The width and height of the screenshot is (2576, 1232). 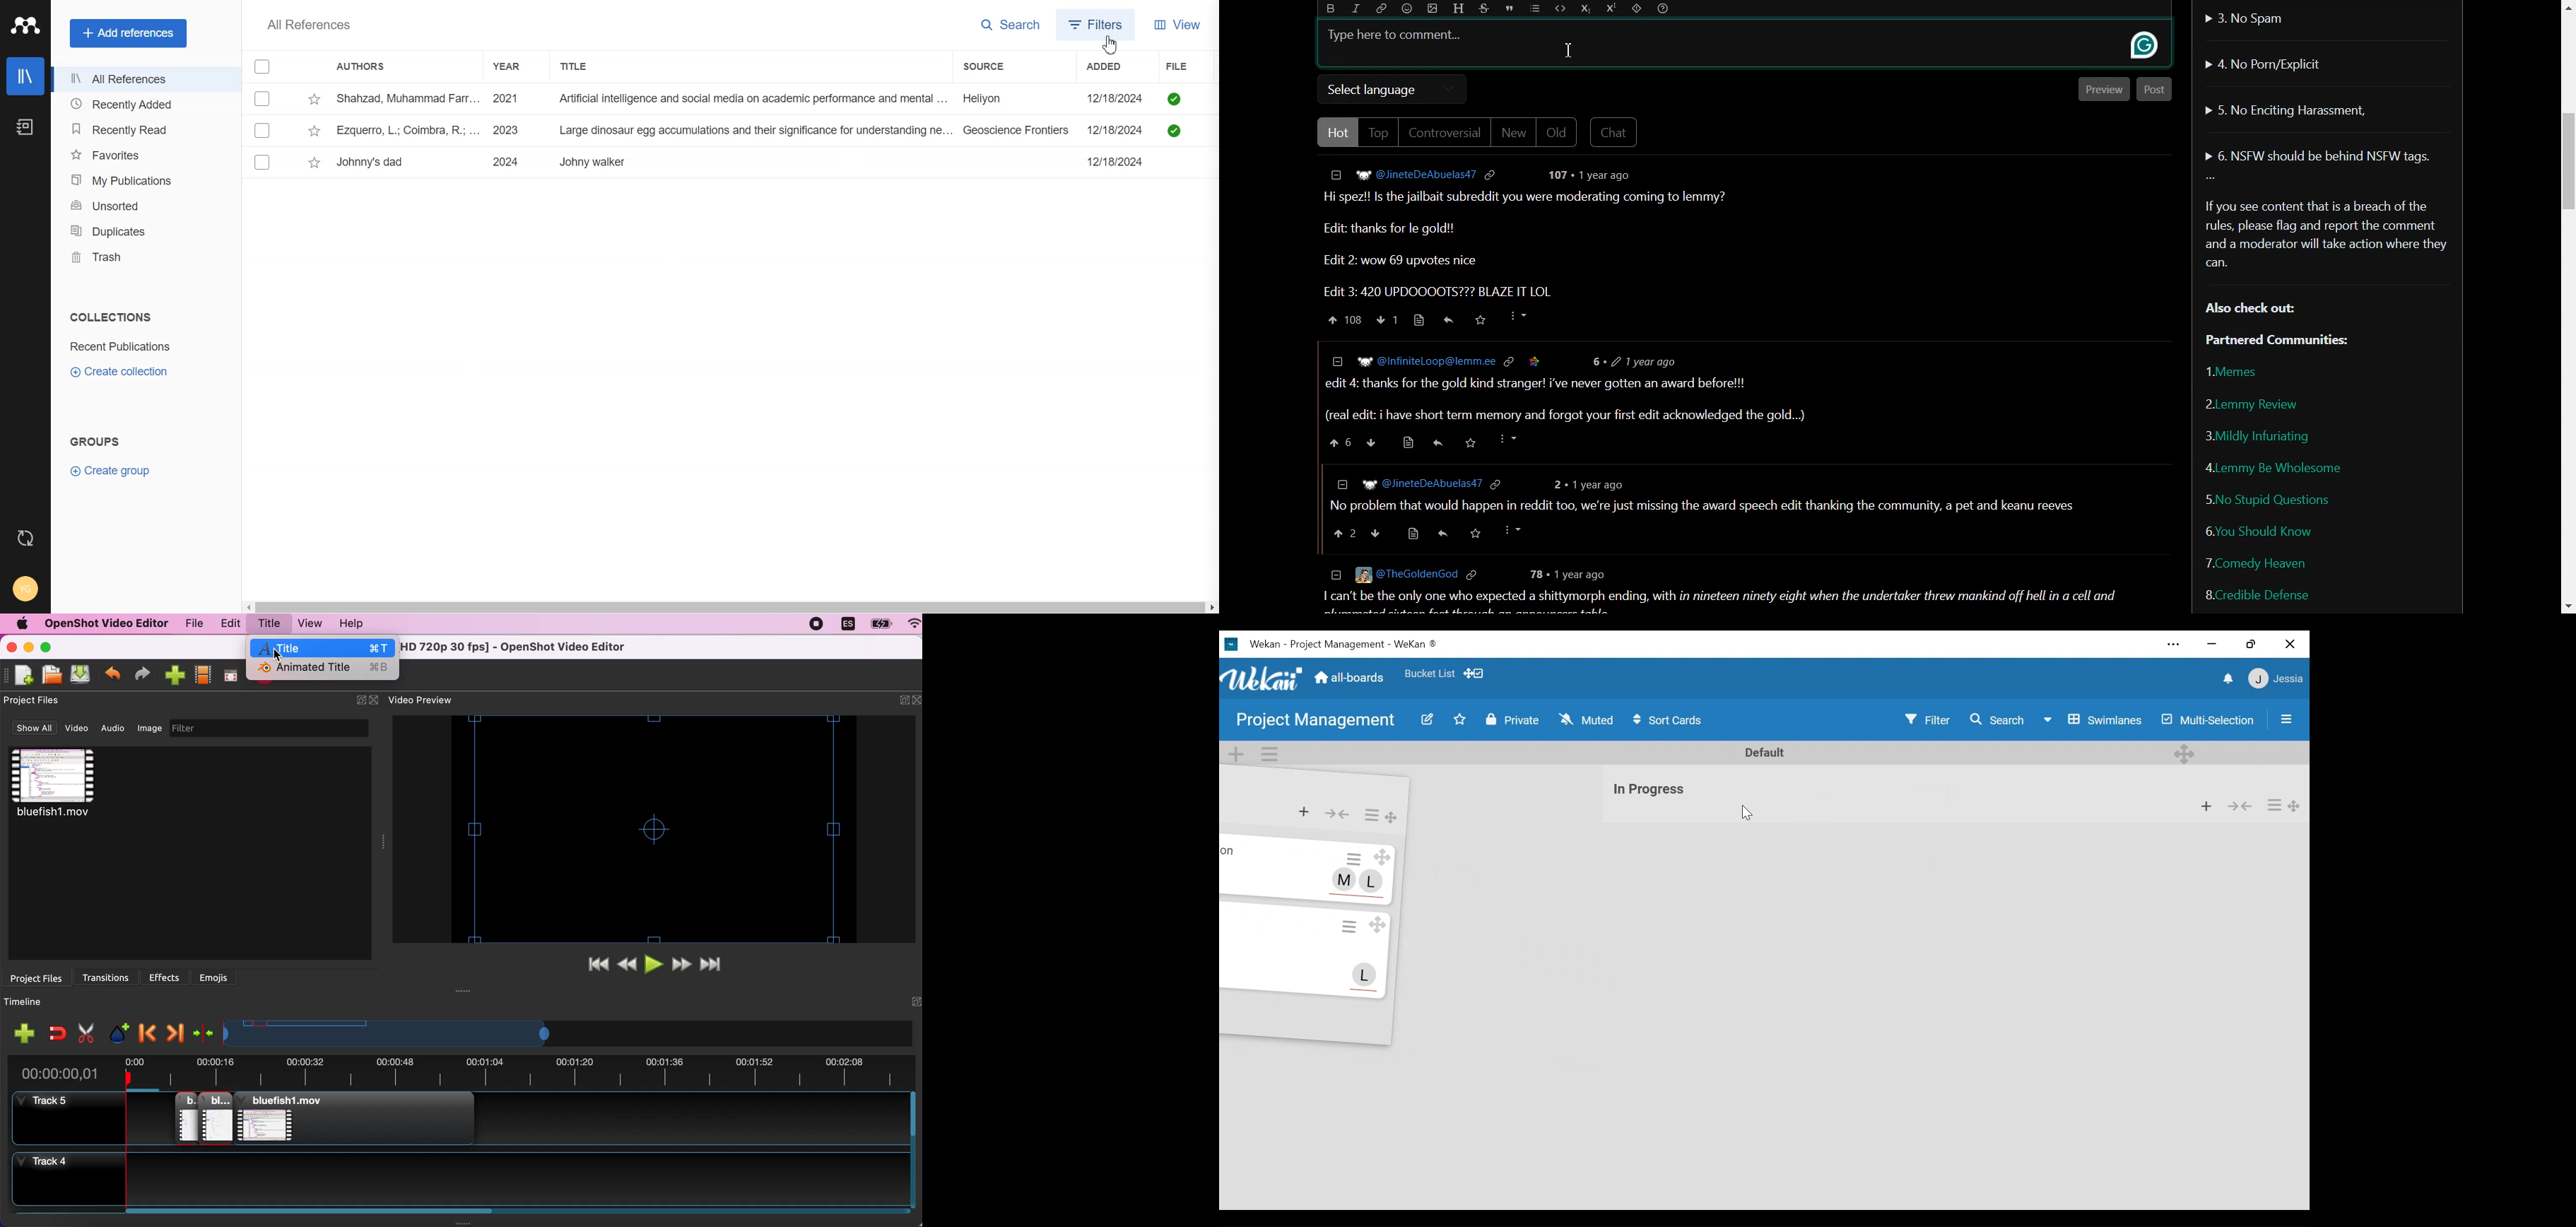 I want to click on Title, so click(x=585, y=66).